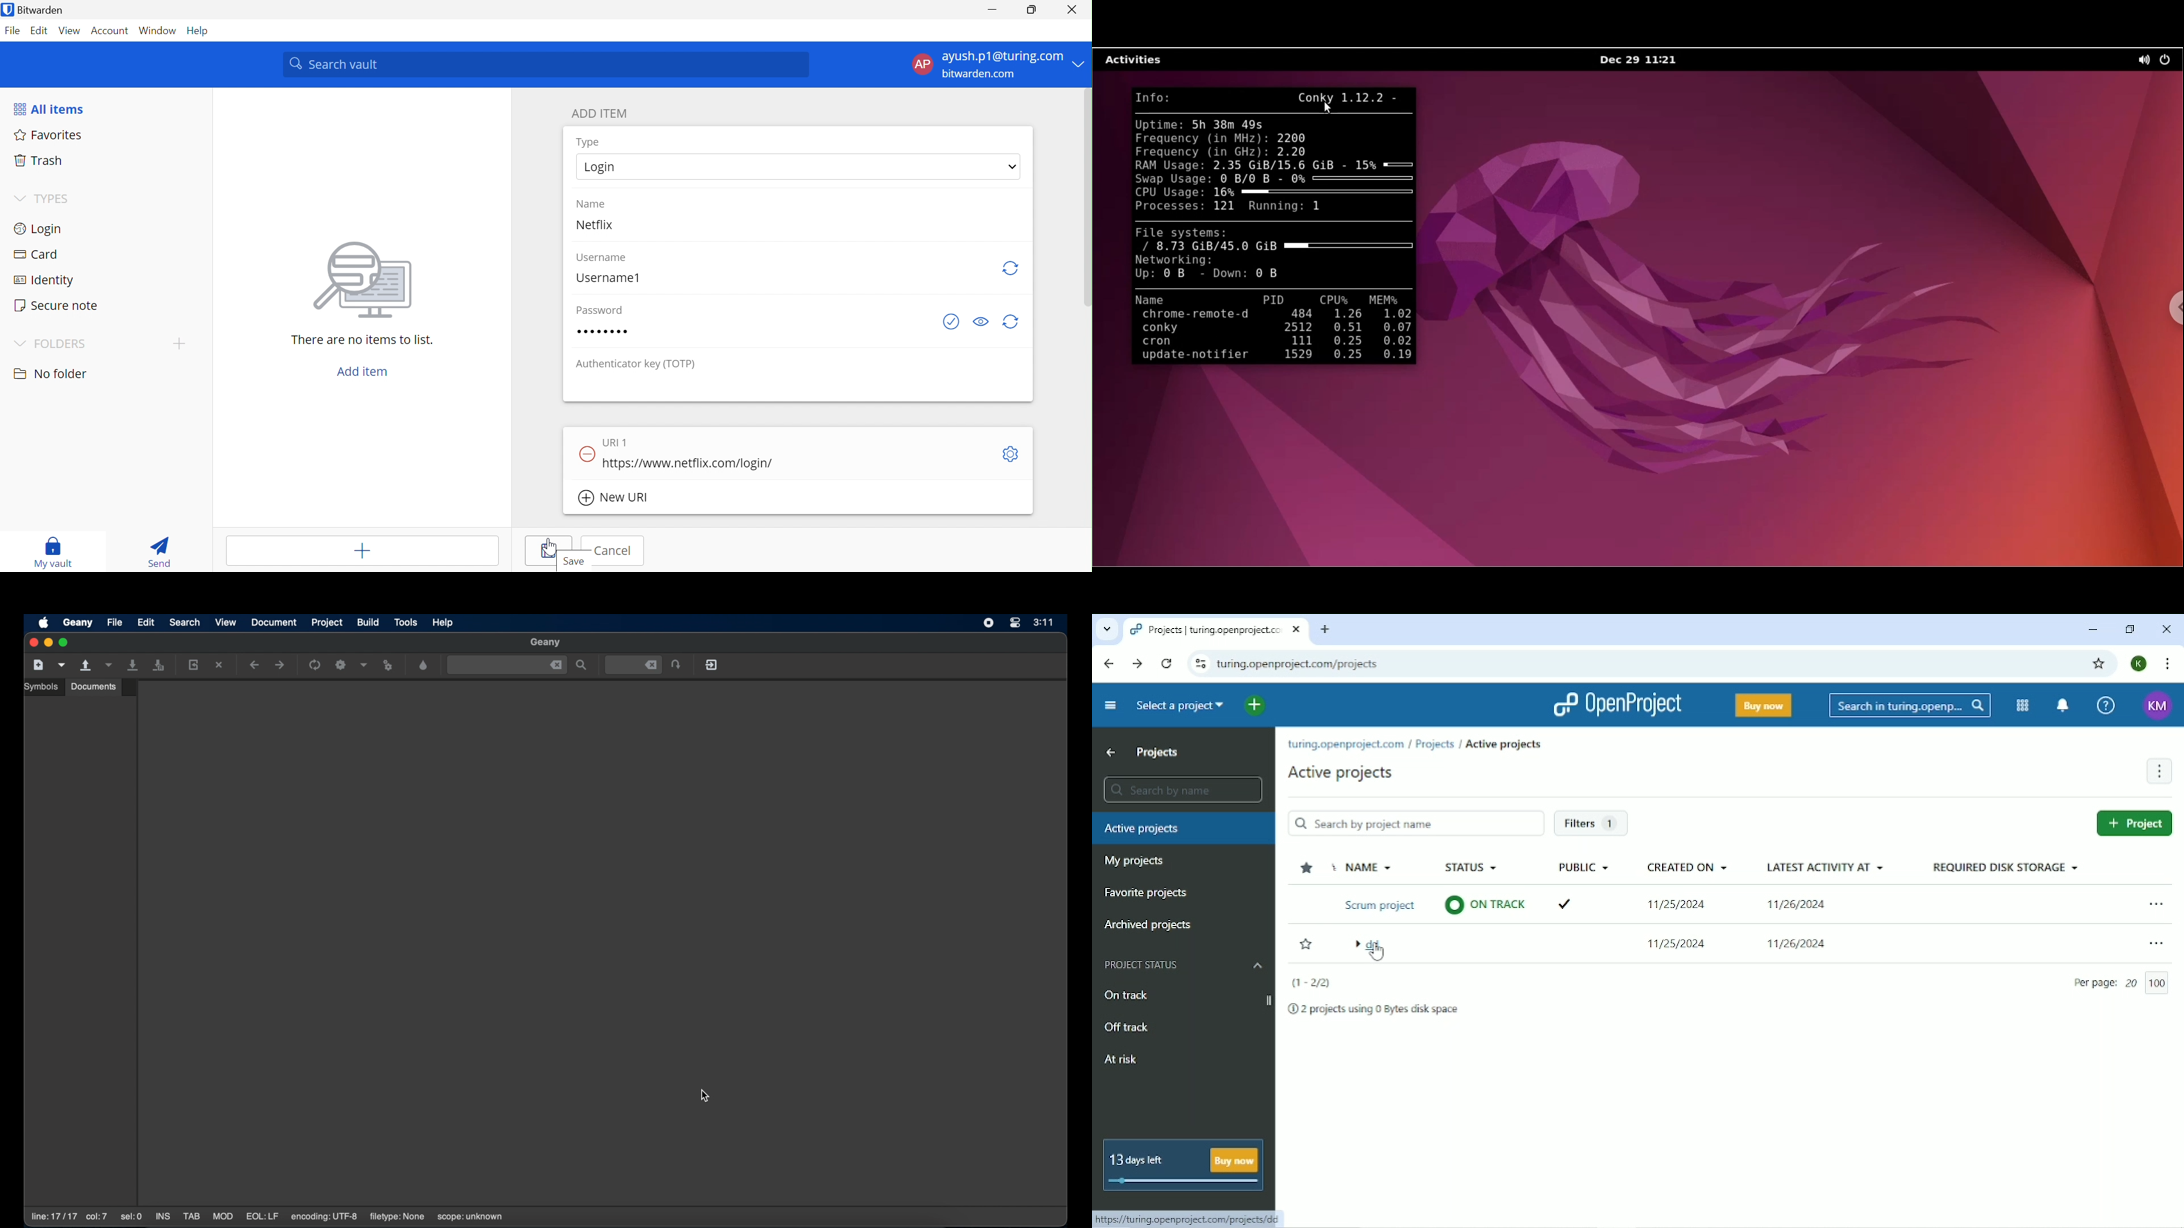 This screenshot has width=2184, height=1232. Describe the element at coordinates (1087, 190) in the screenshot. I see `scrollbar` at that location.